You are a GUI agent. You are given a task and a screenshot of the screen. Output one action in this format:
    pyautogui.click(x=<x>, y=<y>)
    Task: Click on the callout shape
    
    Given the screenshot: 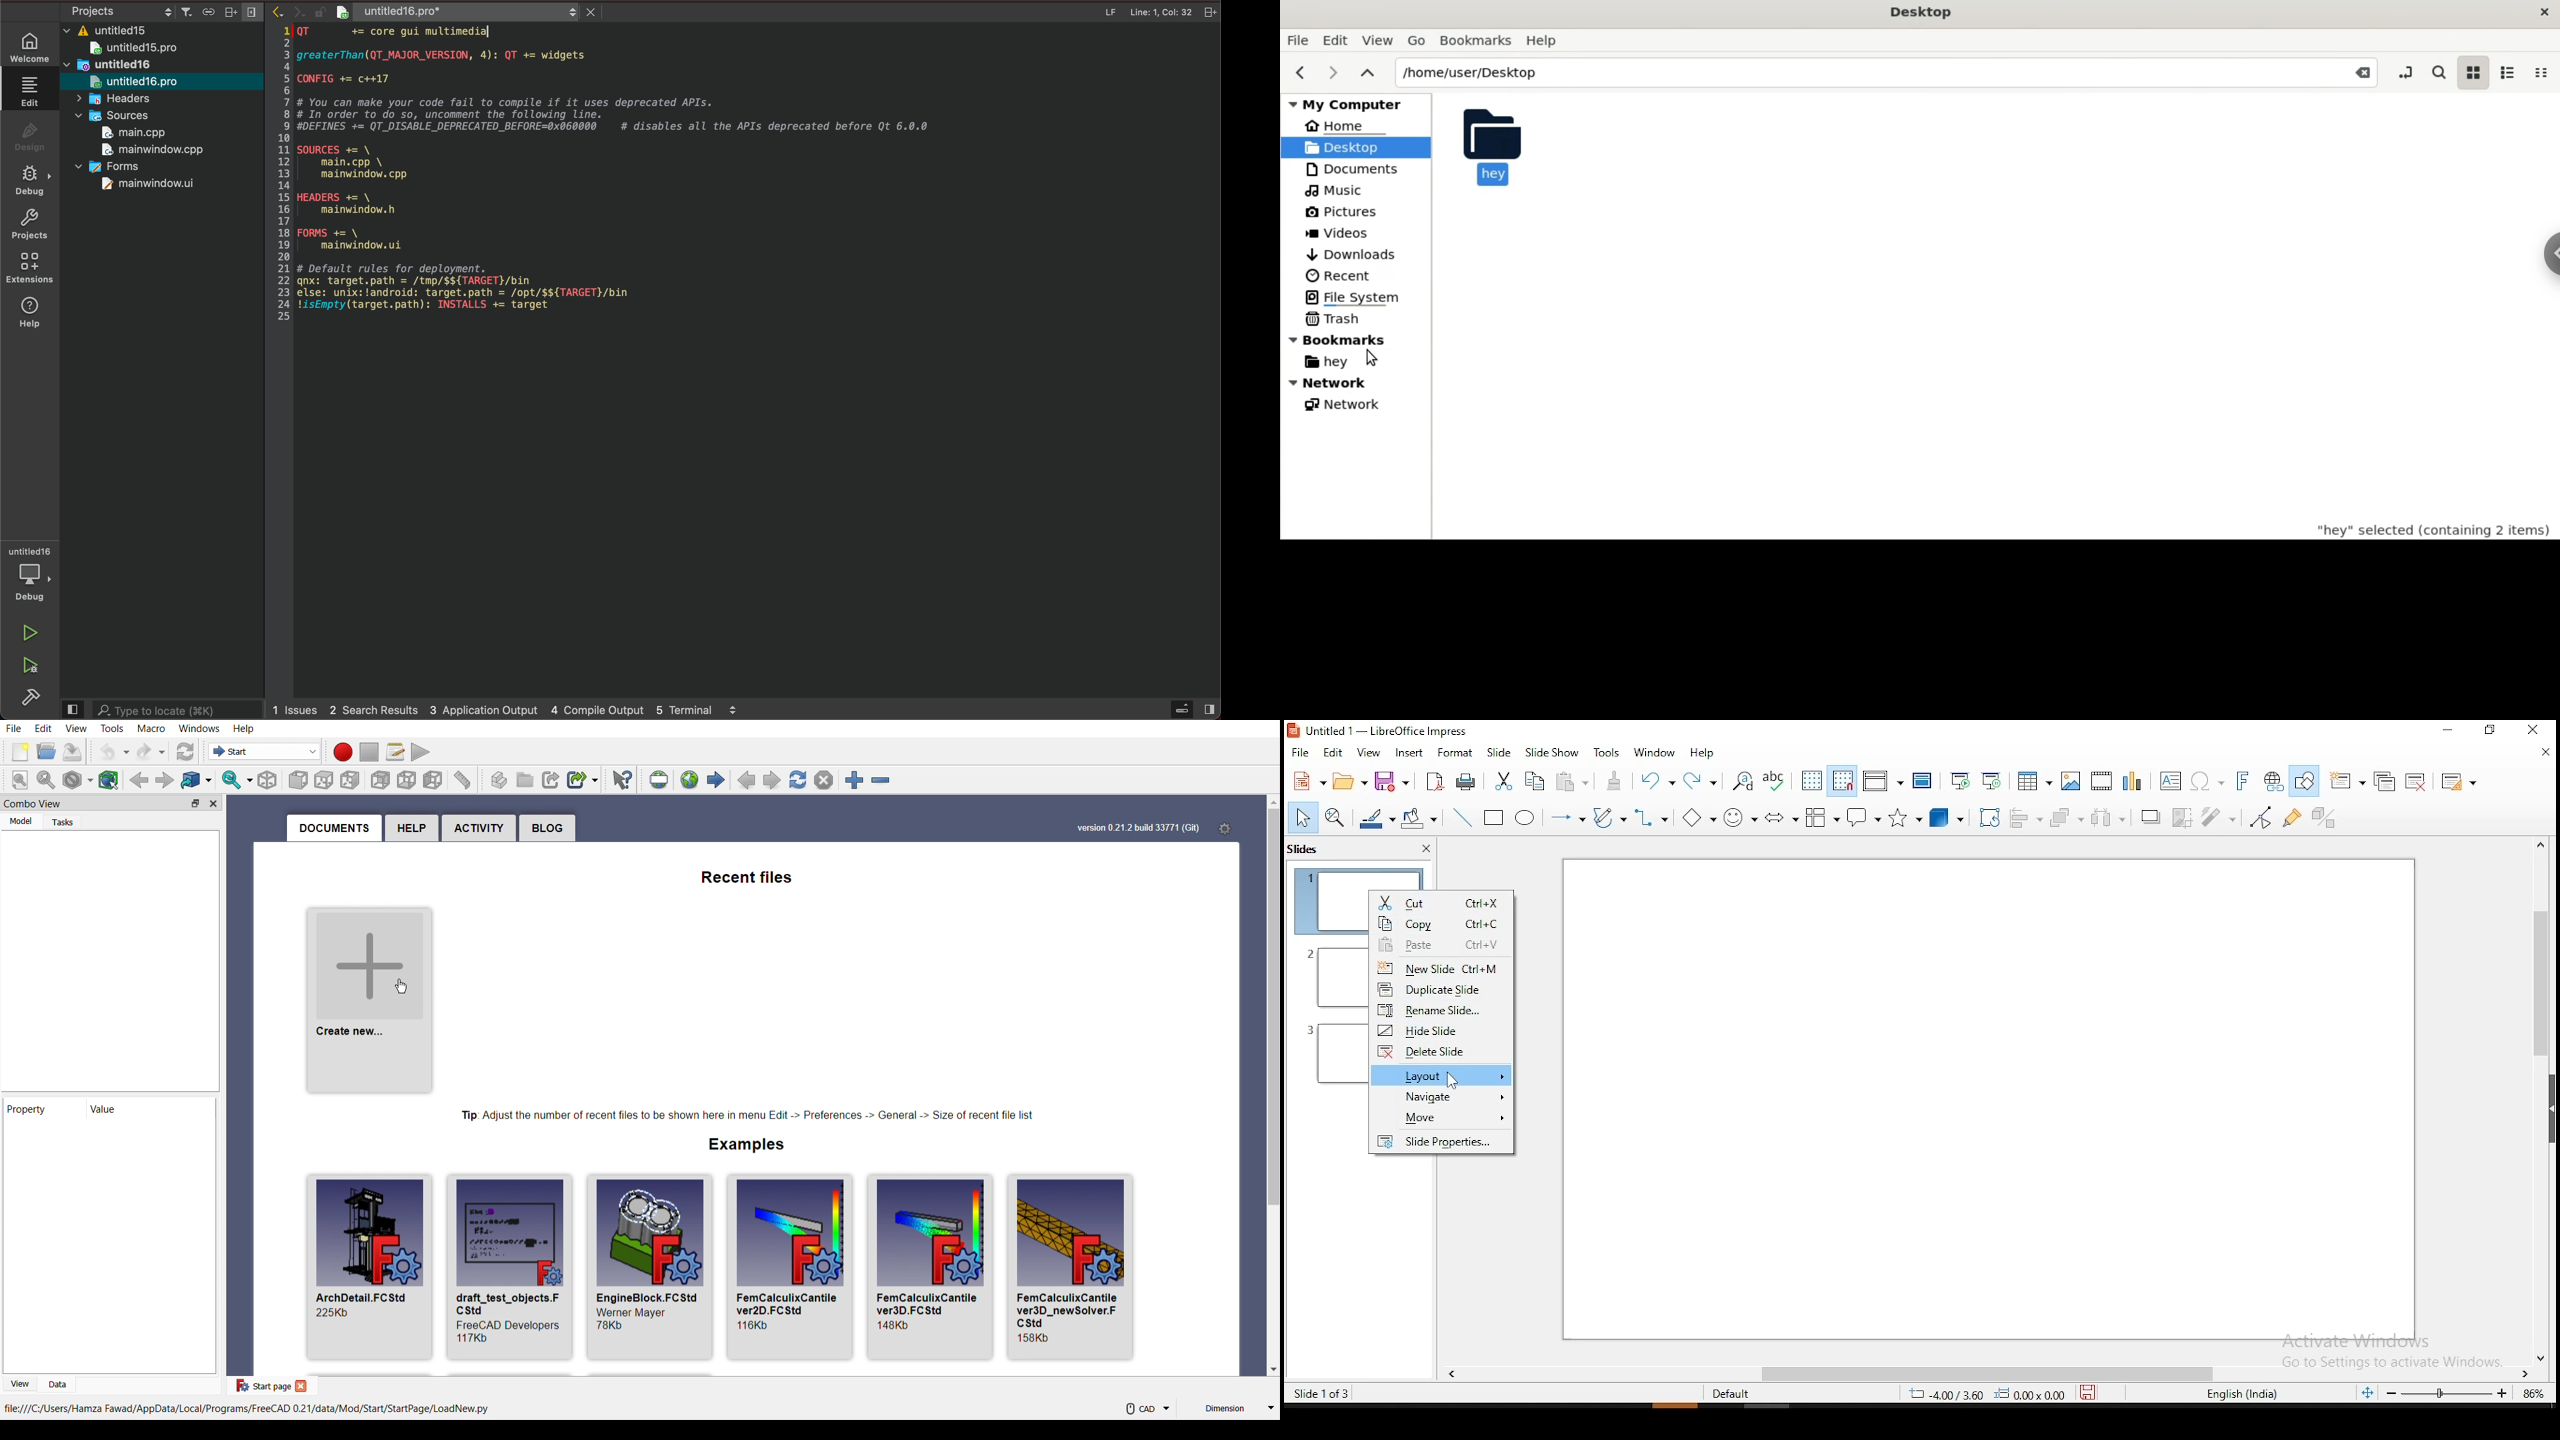 What is the action you would take?
    pyautogui.click(x=1866, y=818)
    